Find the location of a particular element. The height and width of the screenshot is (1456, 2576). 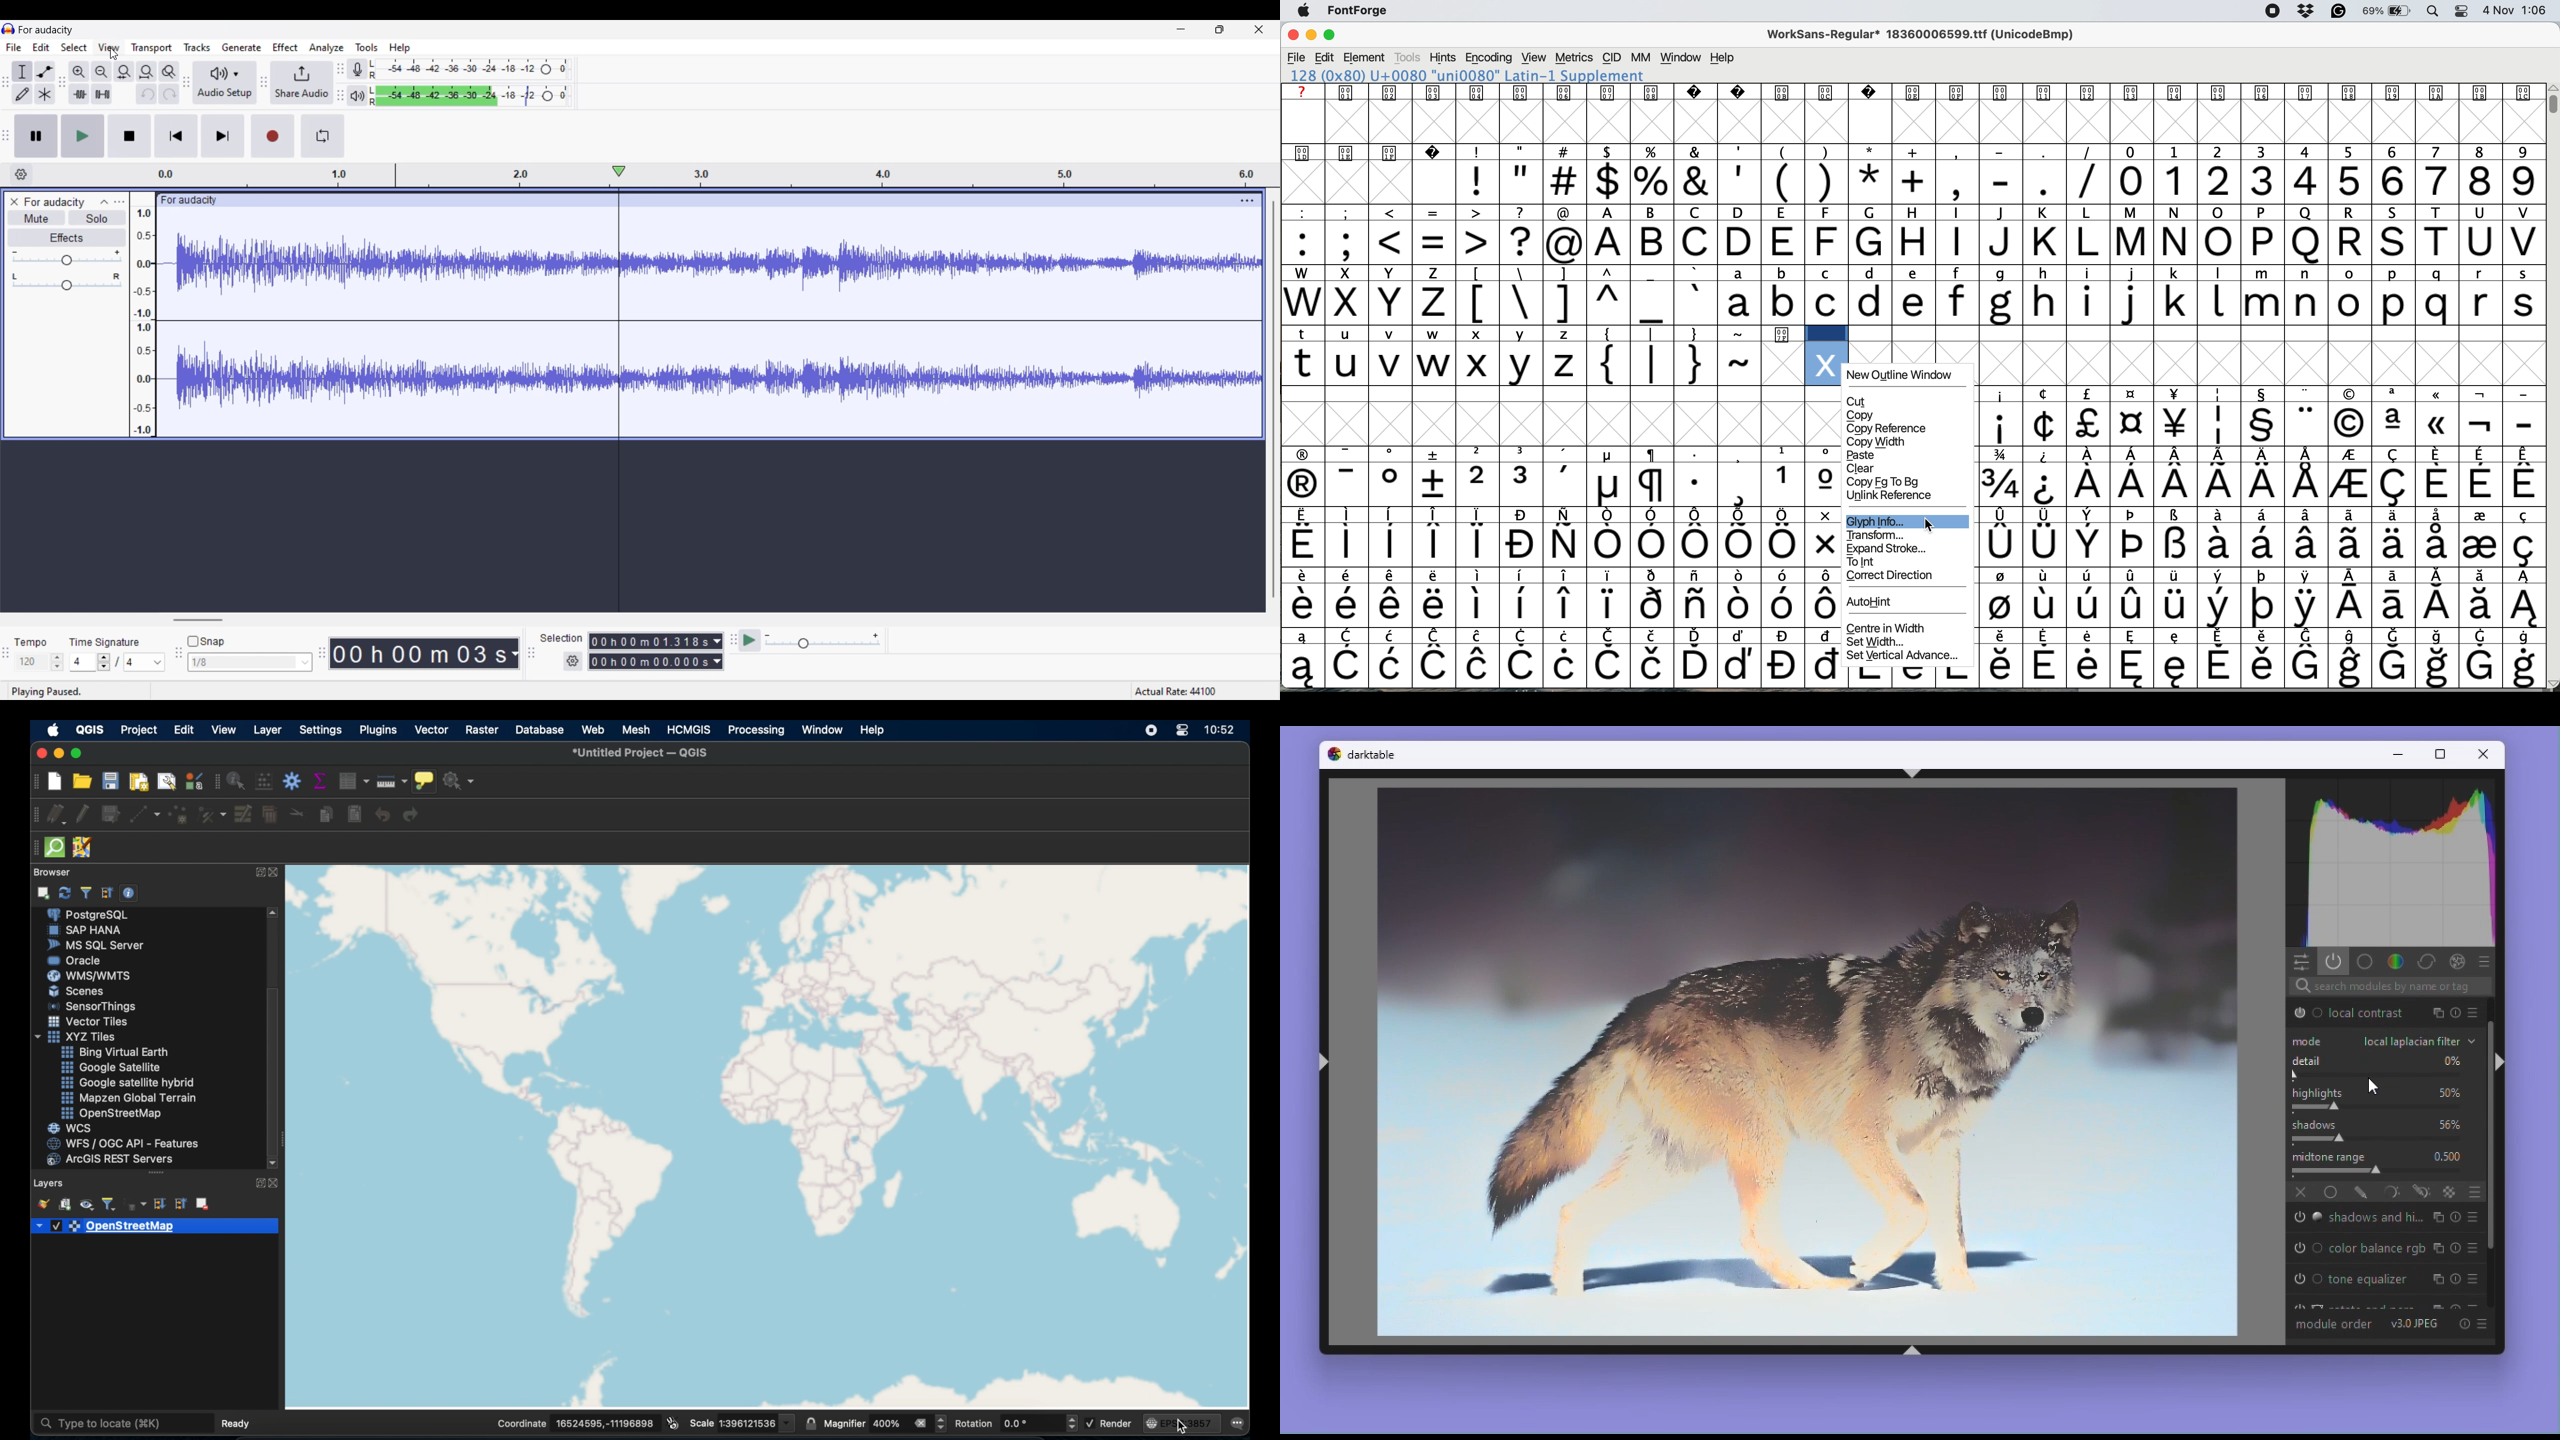

Detail 0% is located at coordinates (2386, 1059).